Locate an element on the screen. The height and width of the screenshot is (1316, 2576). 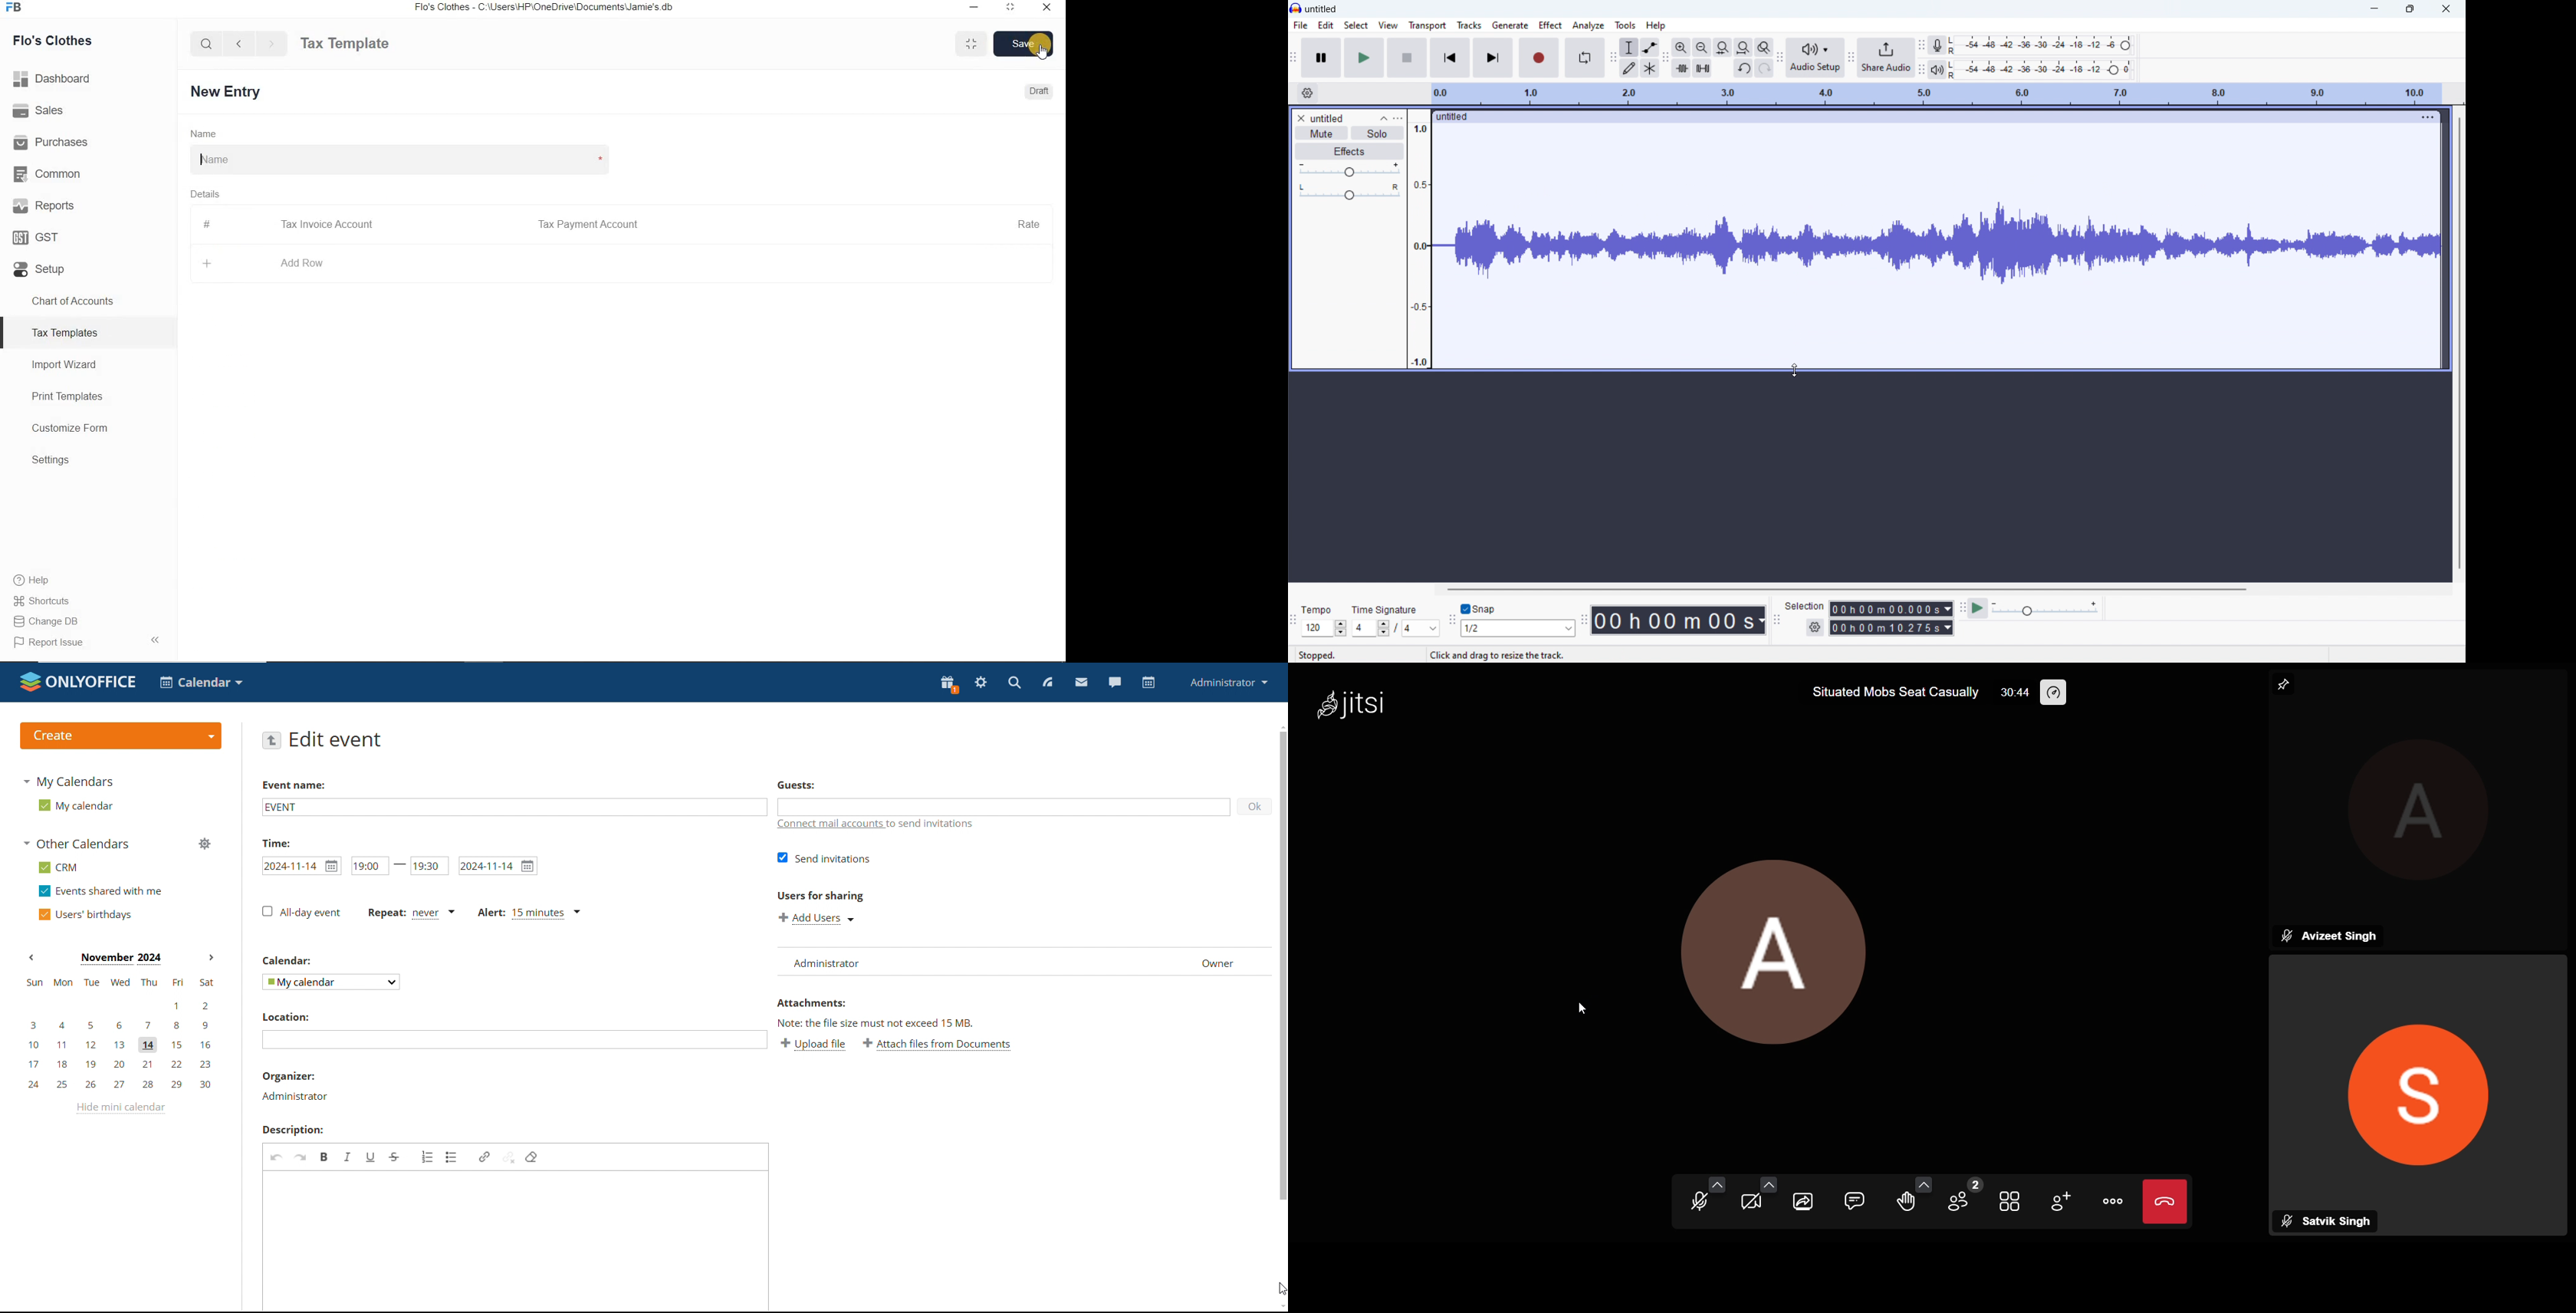
Setup is located at coordinates (88, 267).